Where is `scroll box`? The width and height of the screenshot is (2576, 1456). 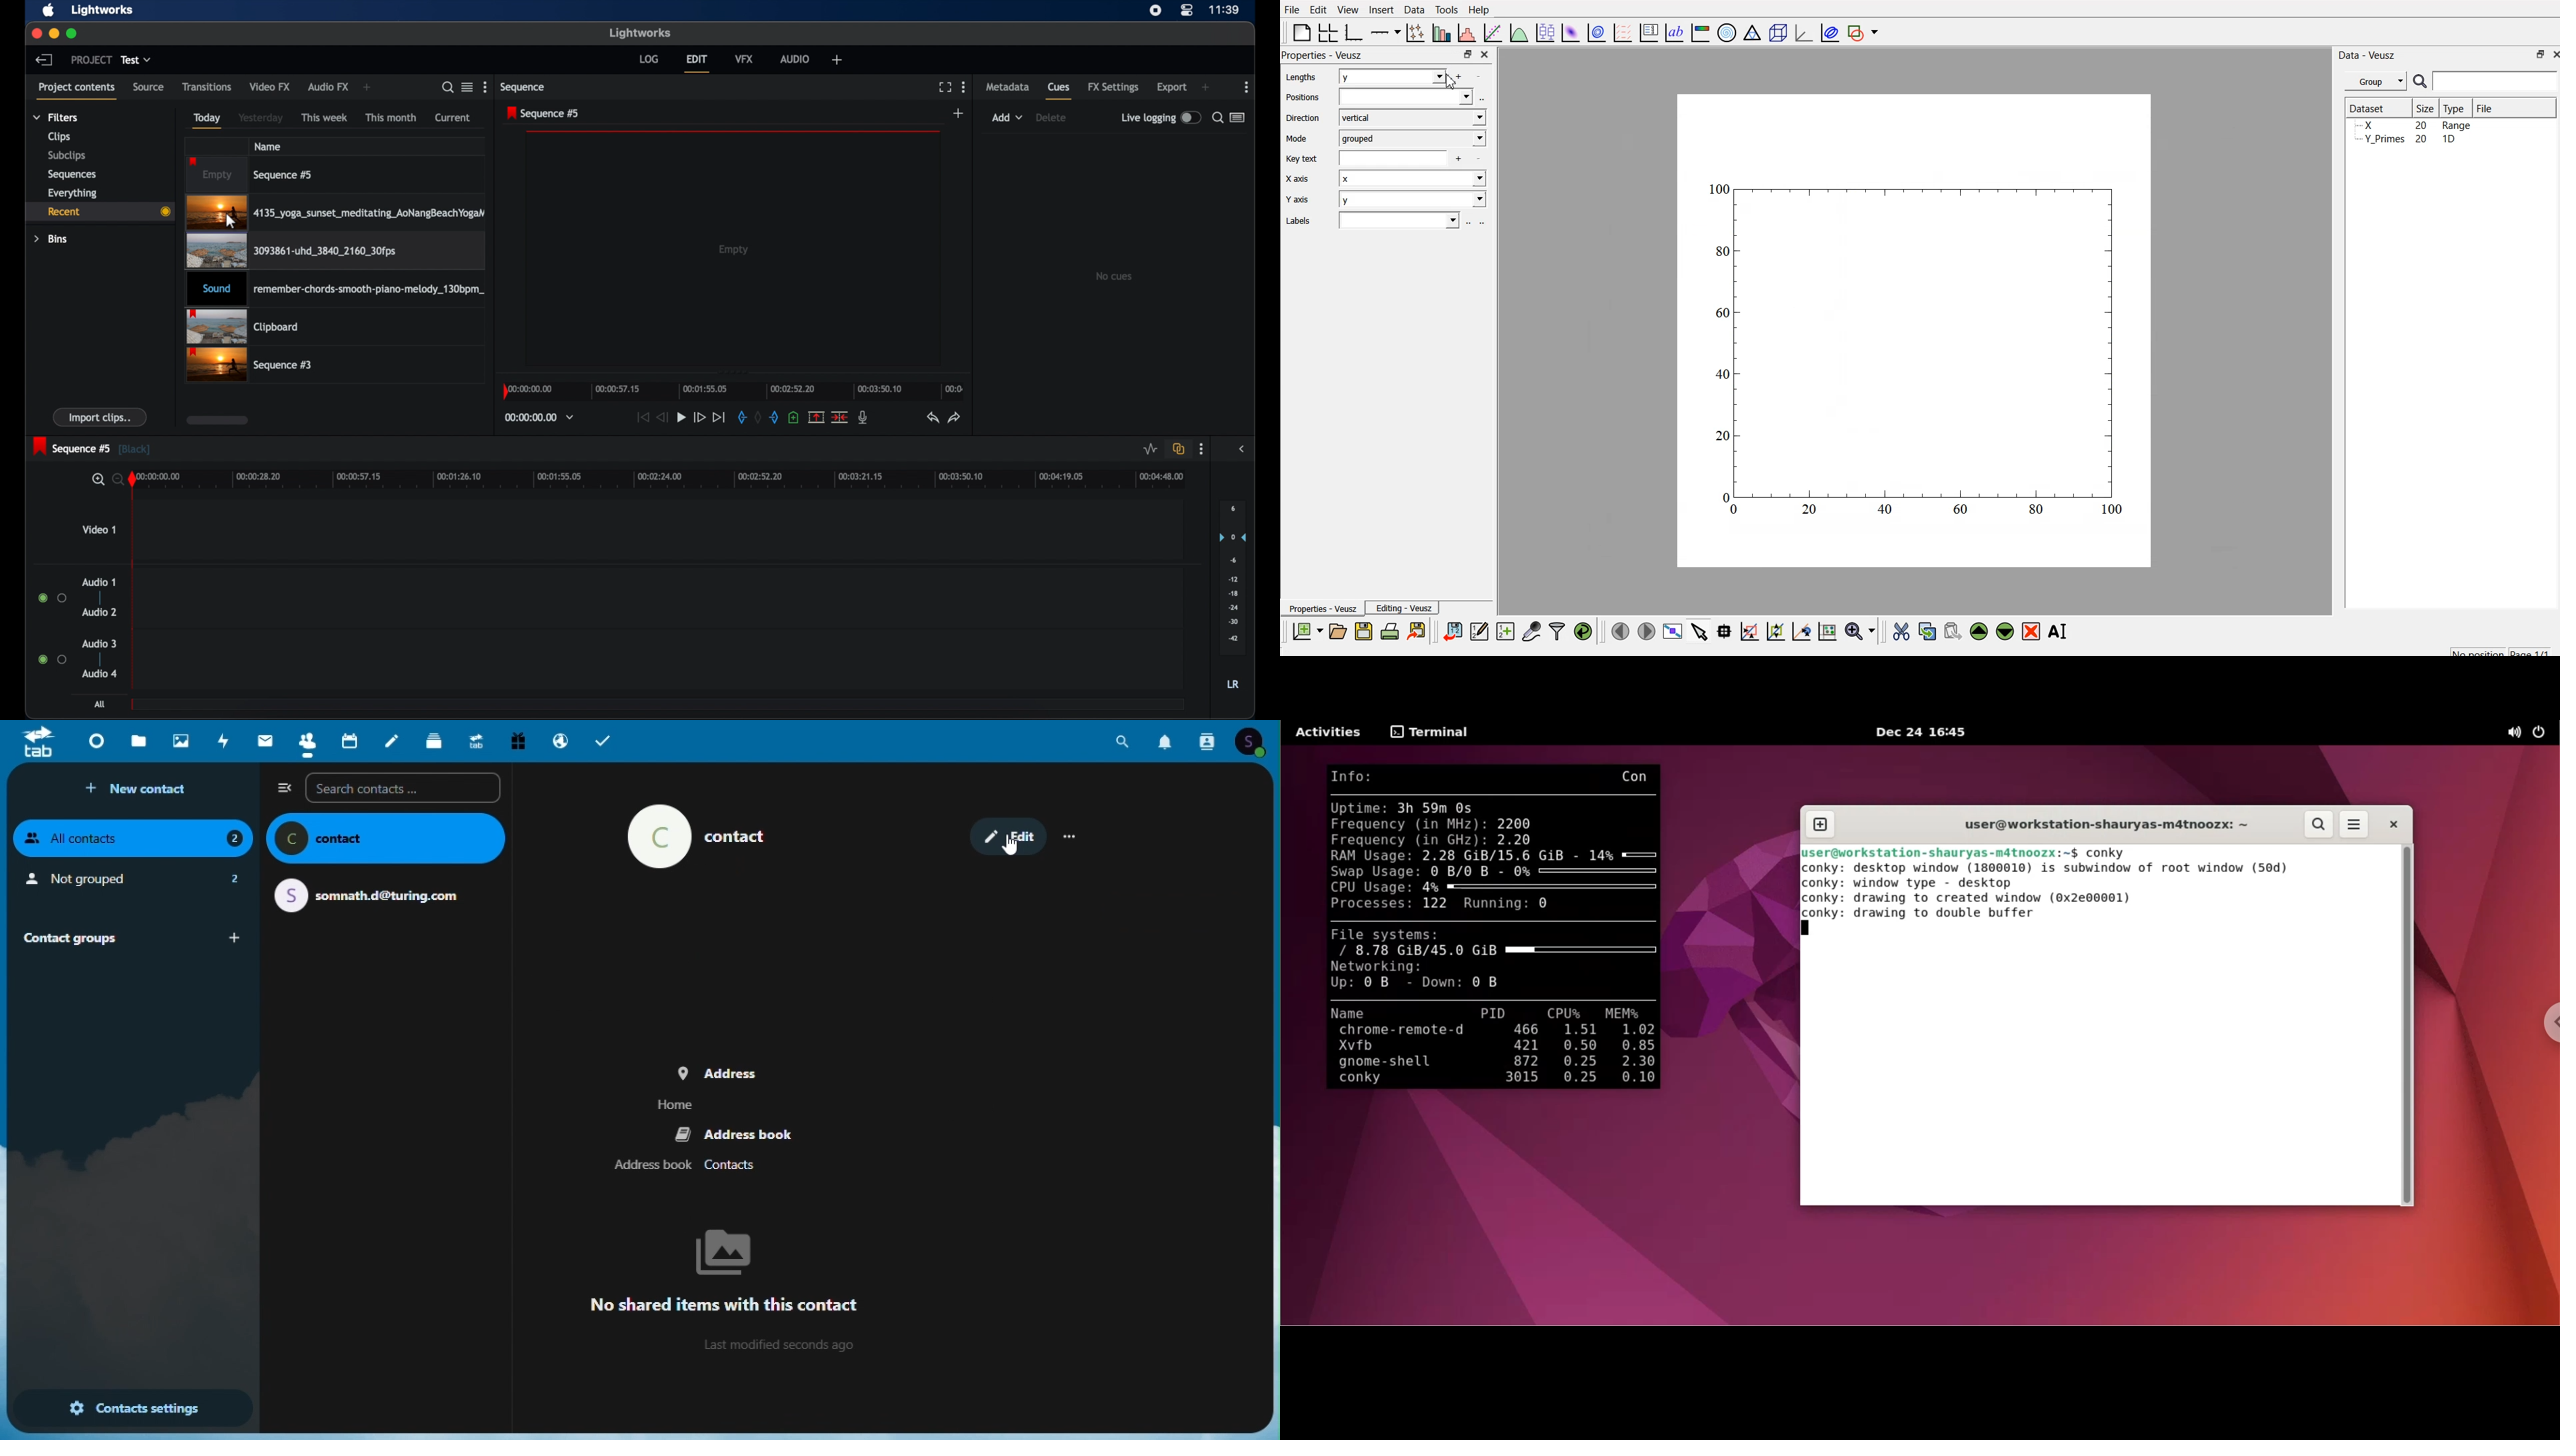
scroll box is located at coordinates (217, 420).